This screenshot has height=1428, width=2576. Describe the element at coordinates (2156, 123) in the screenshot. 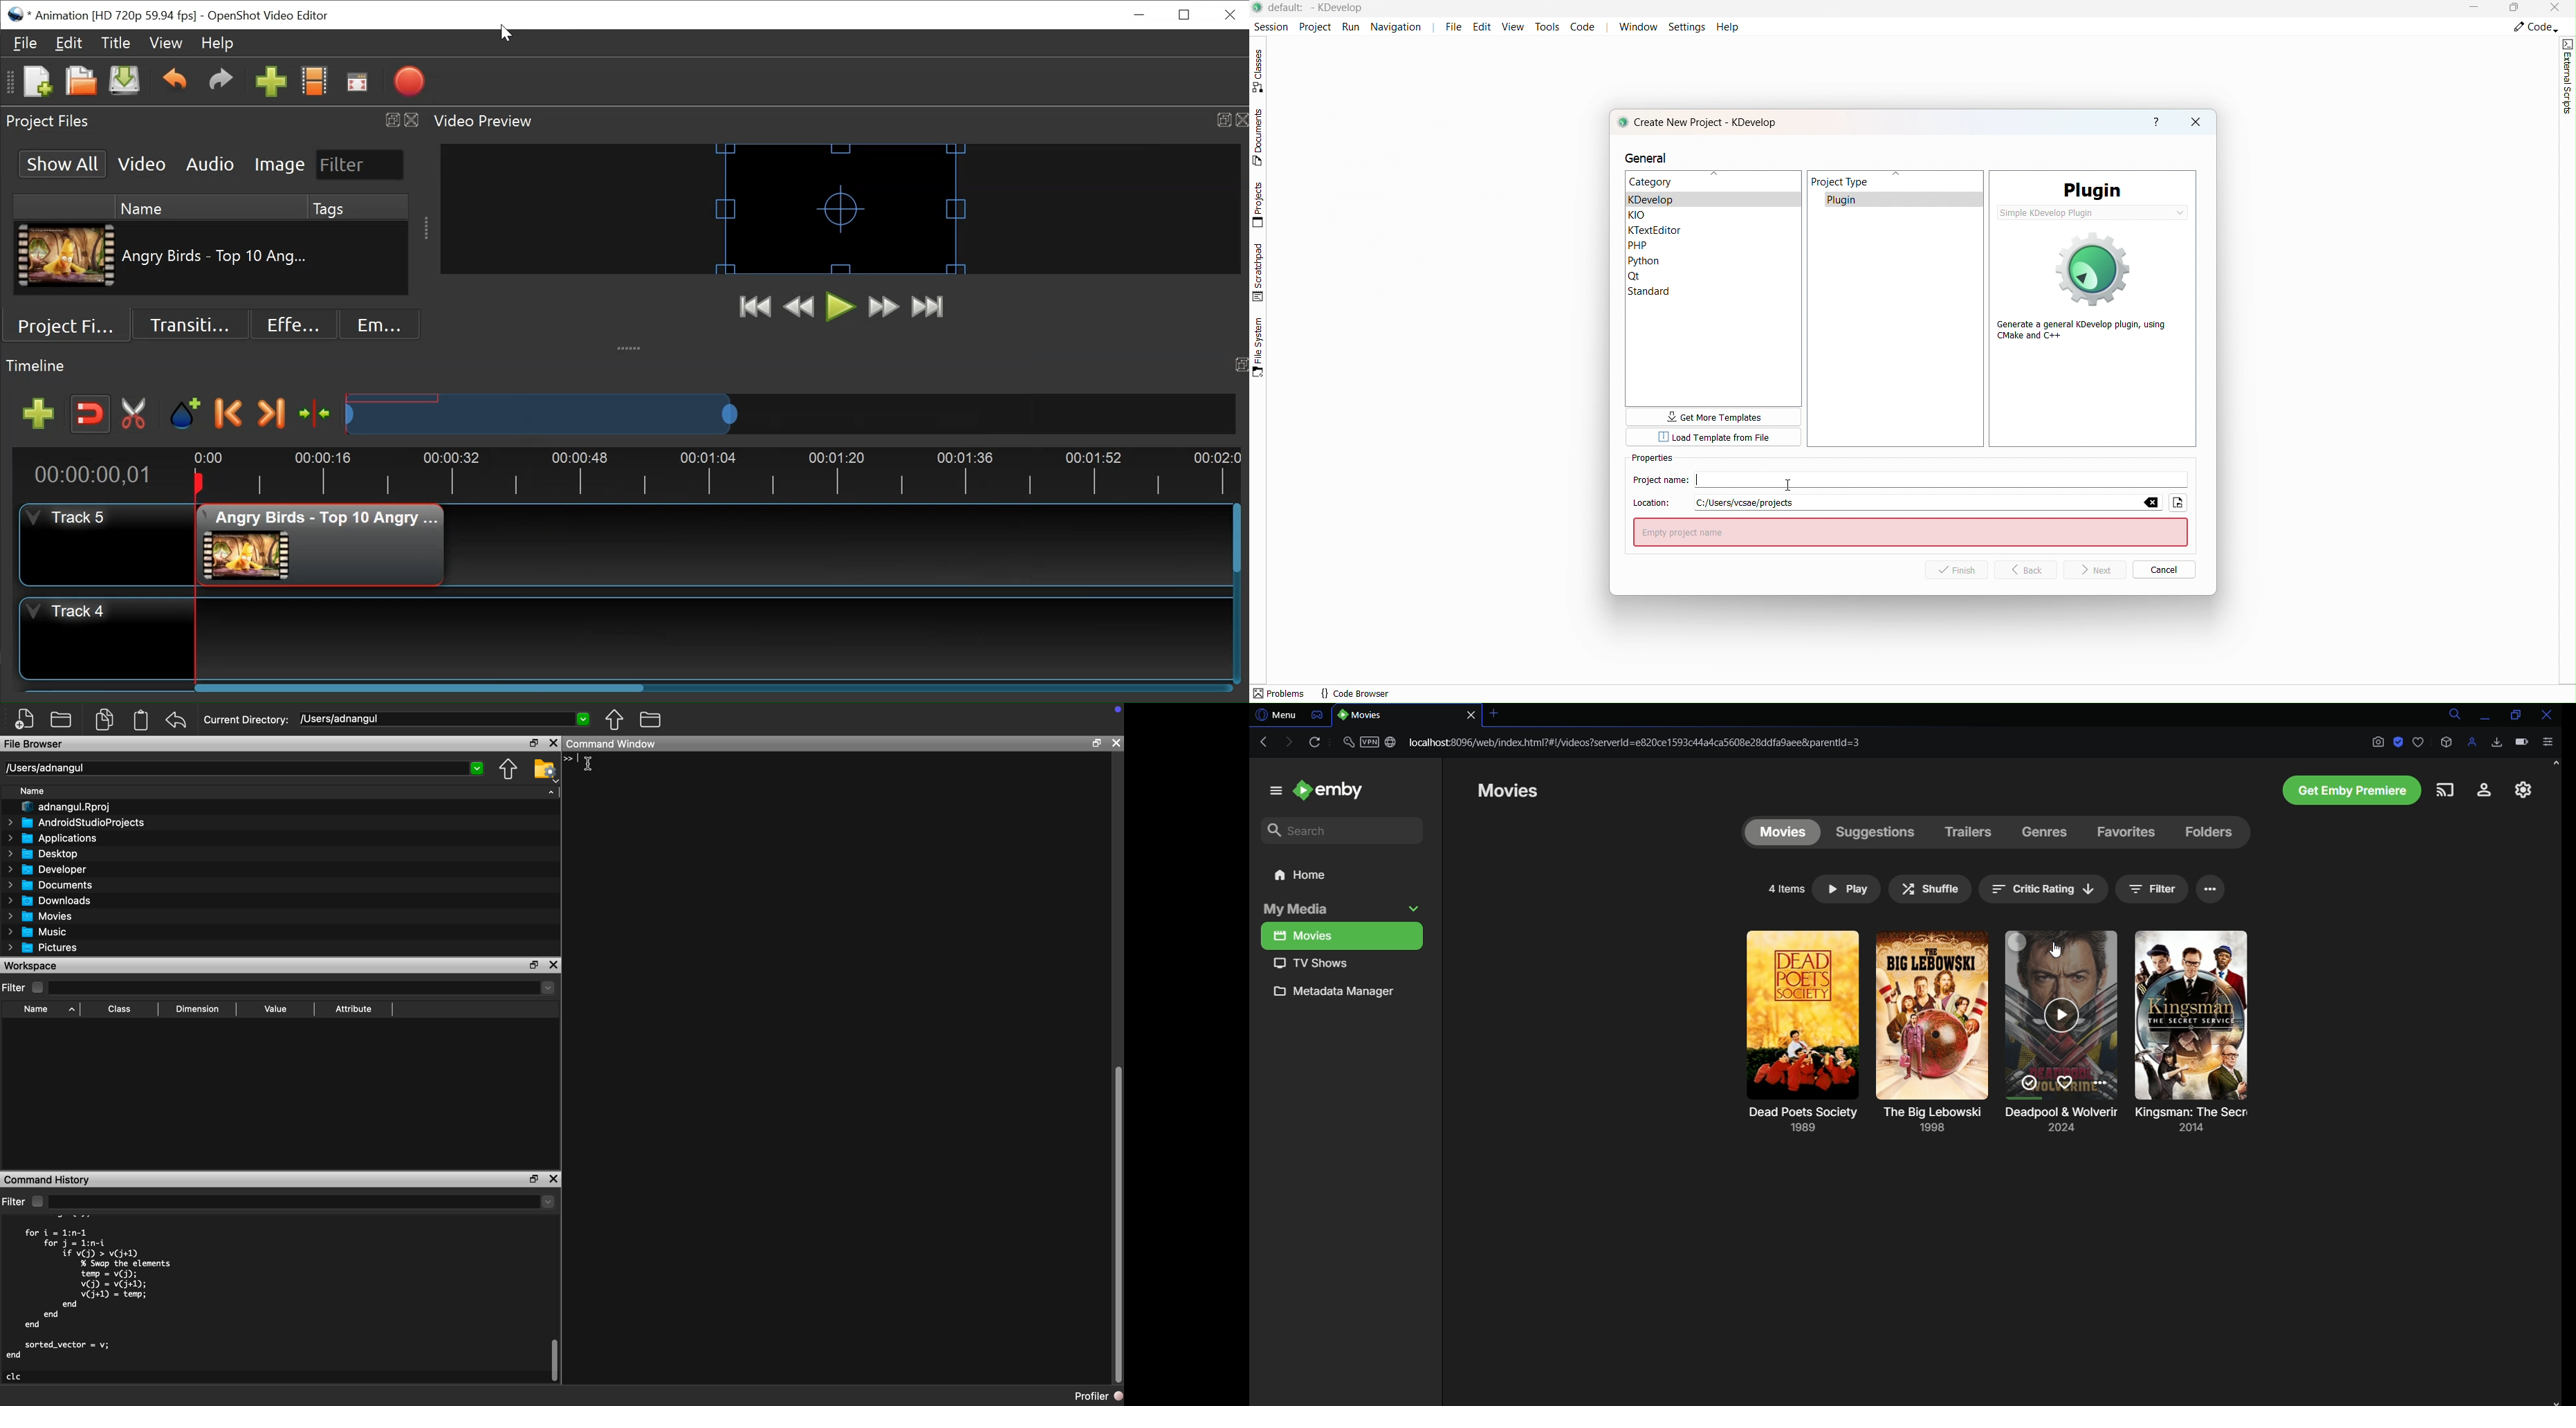

I see `help` at that location.